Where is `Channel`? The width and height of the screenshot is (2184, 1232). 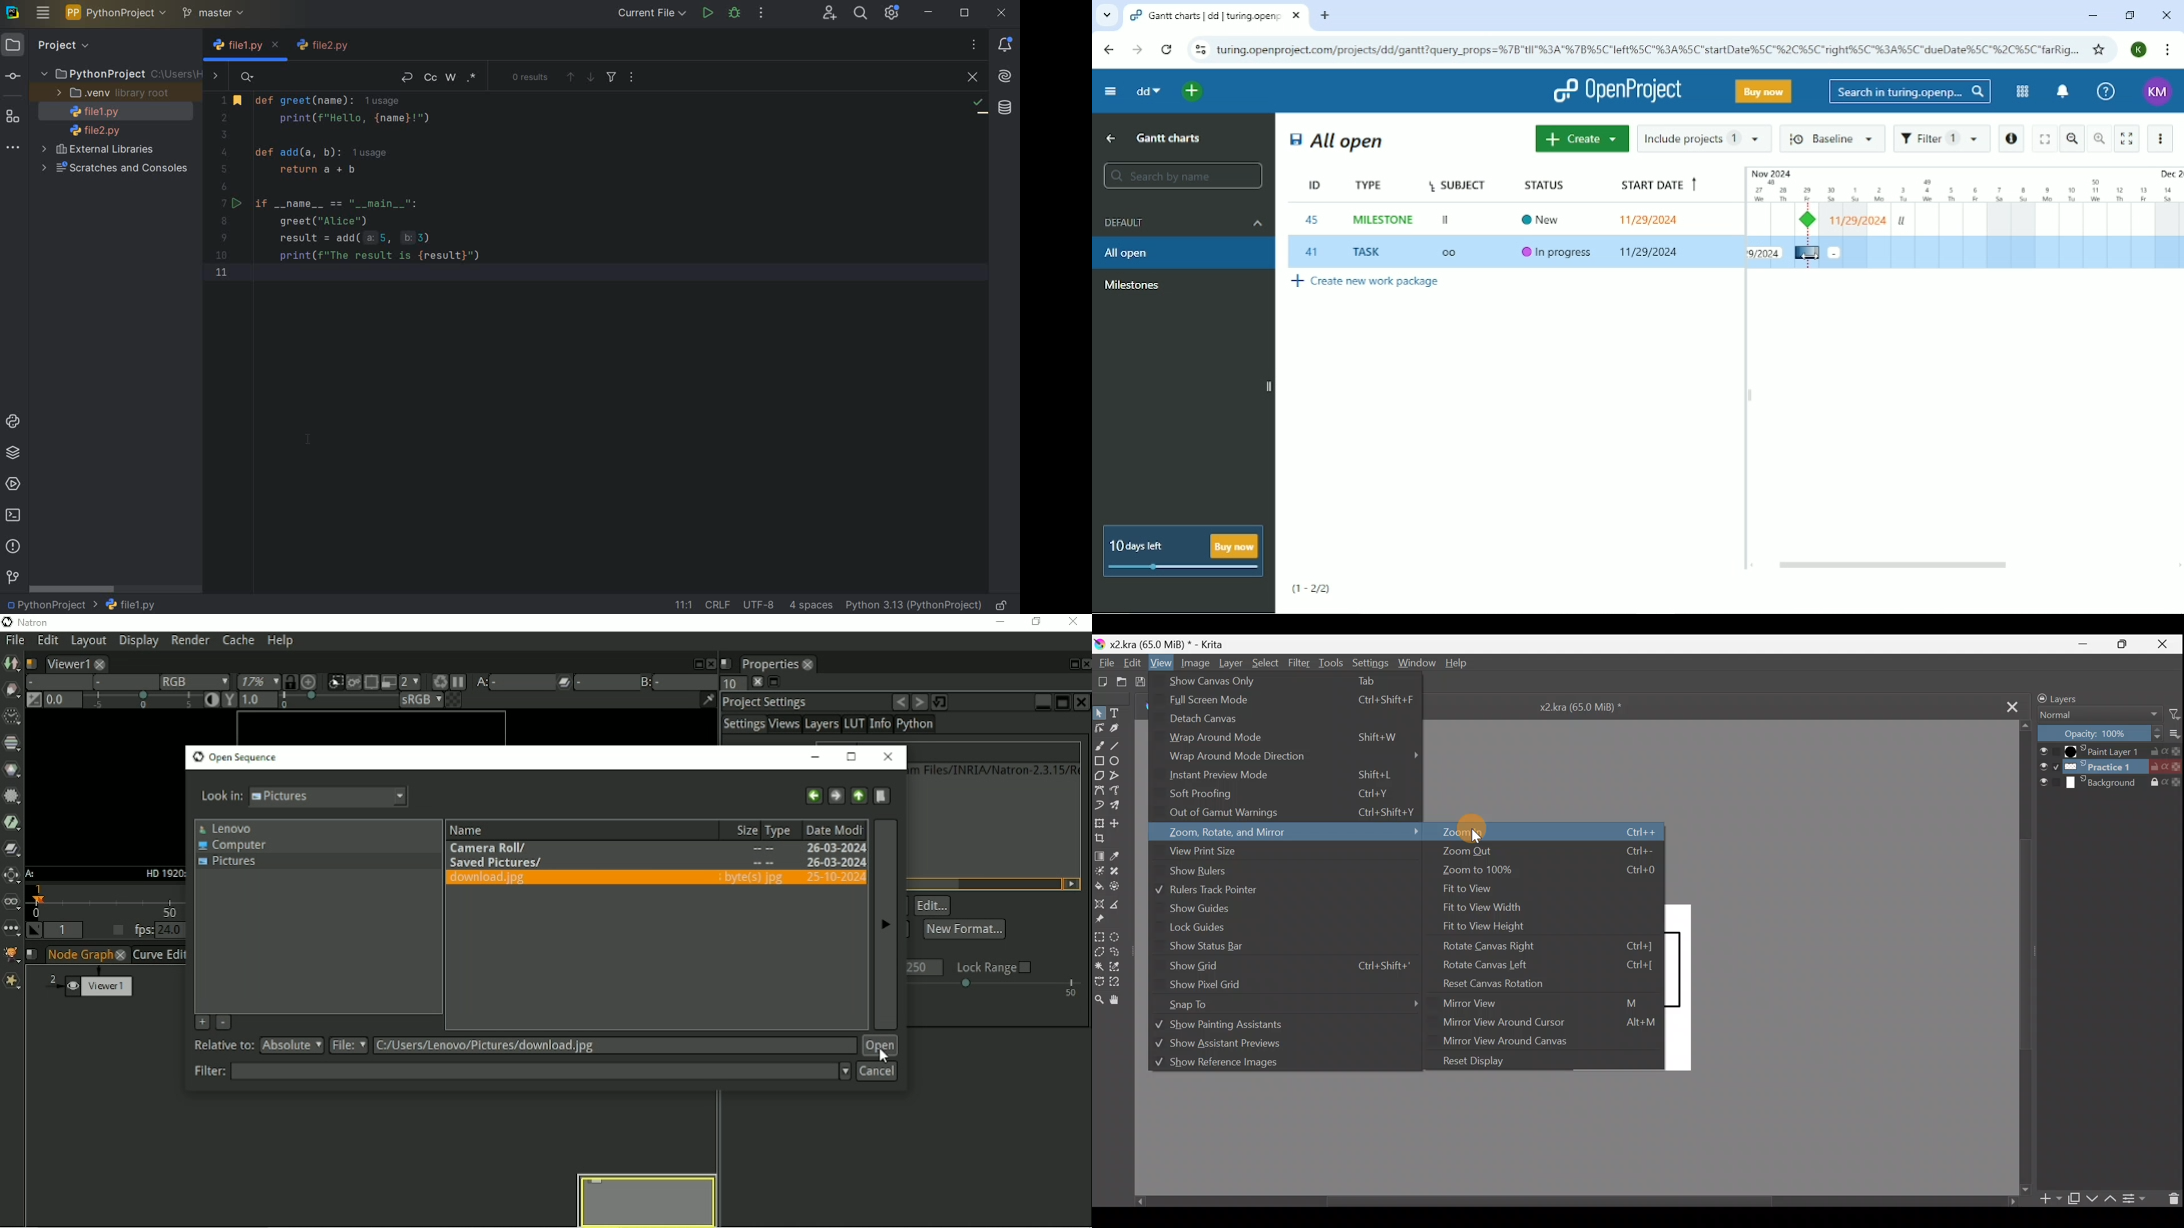
Channel is located at coordinates (13, 744).